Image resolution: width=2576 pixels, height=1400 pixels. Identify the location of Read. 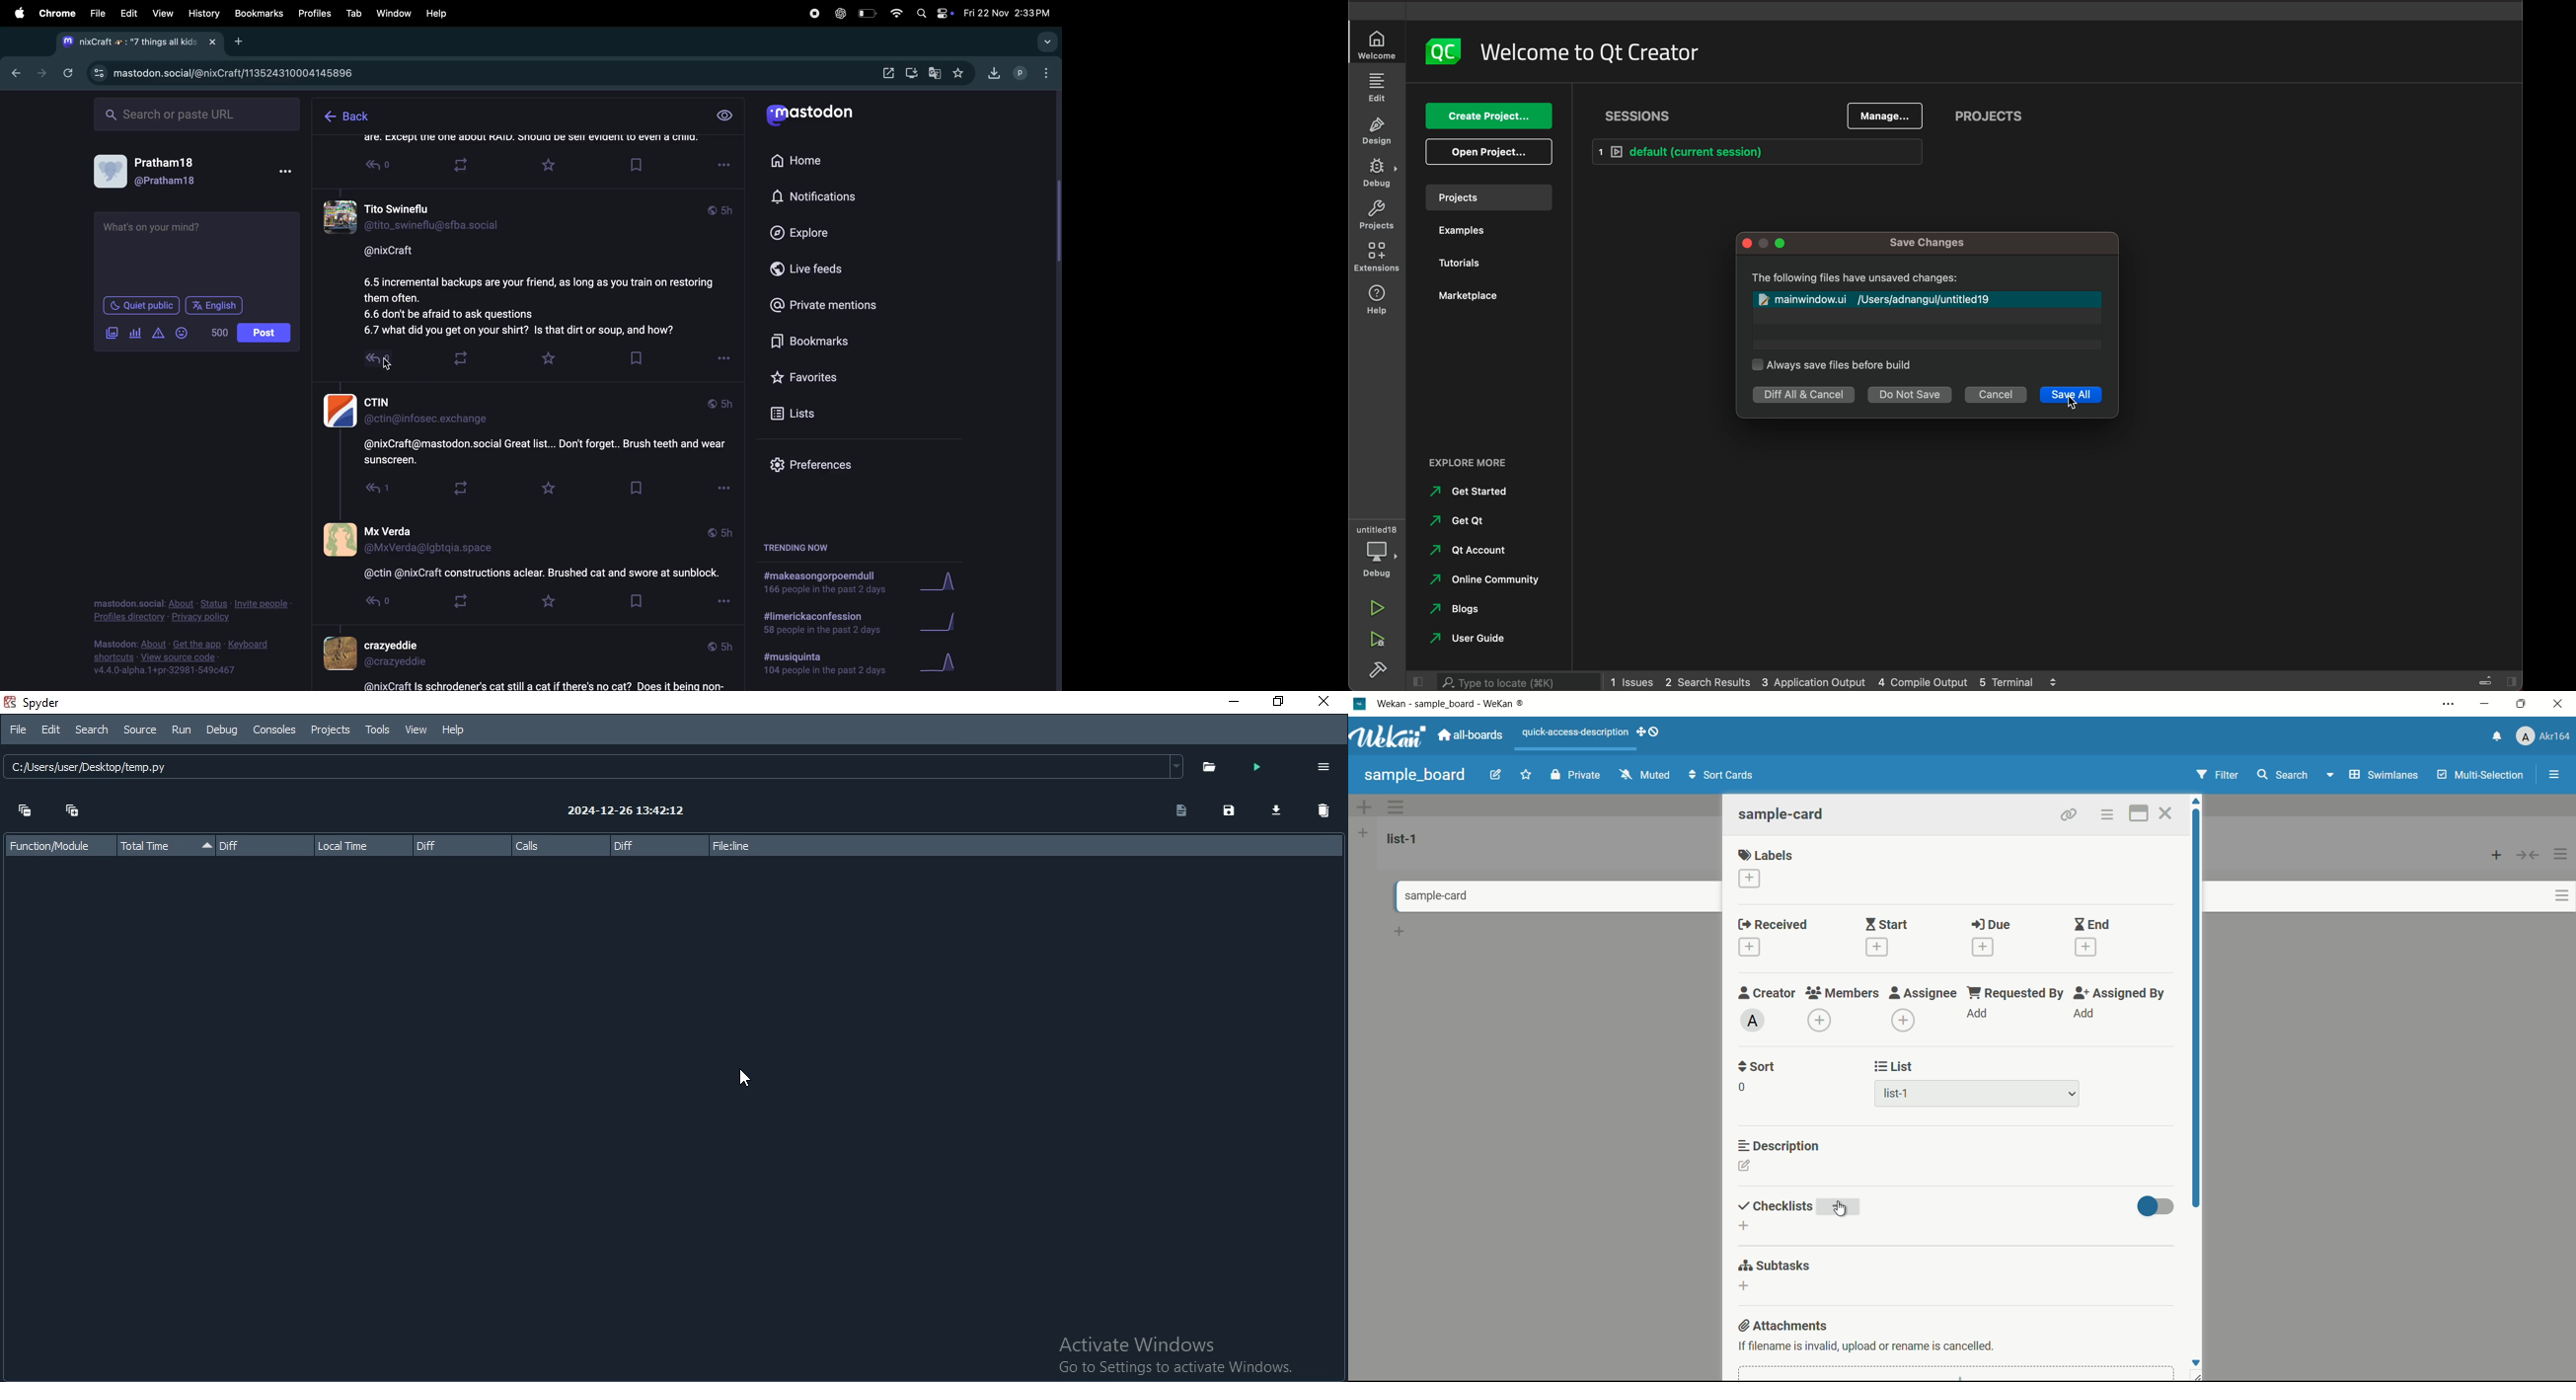
(381, 168).